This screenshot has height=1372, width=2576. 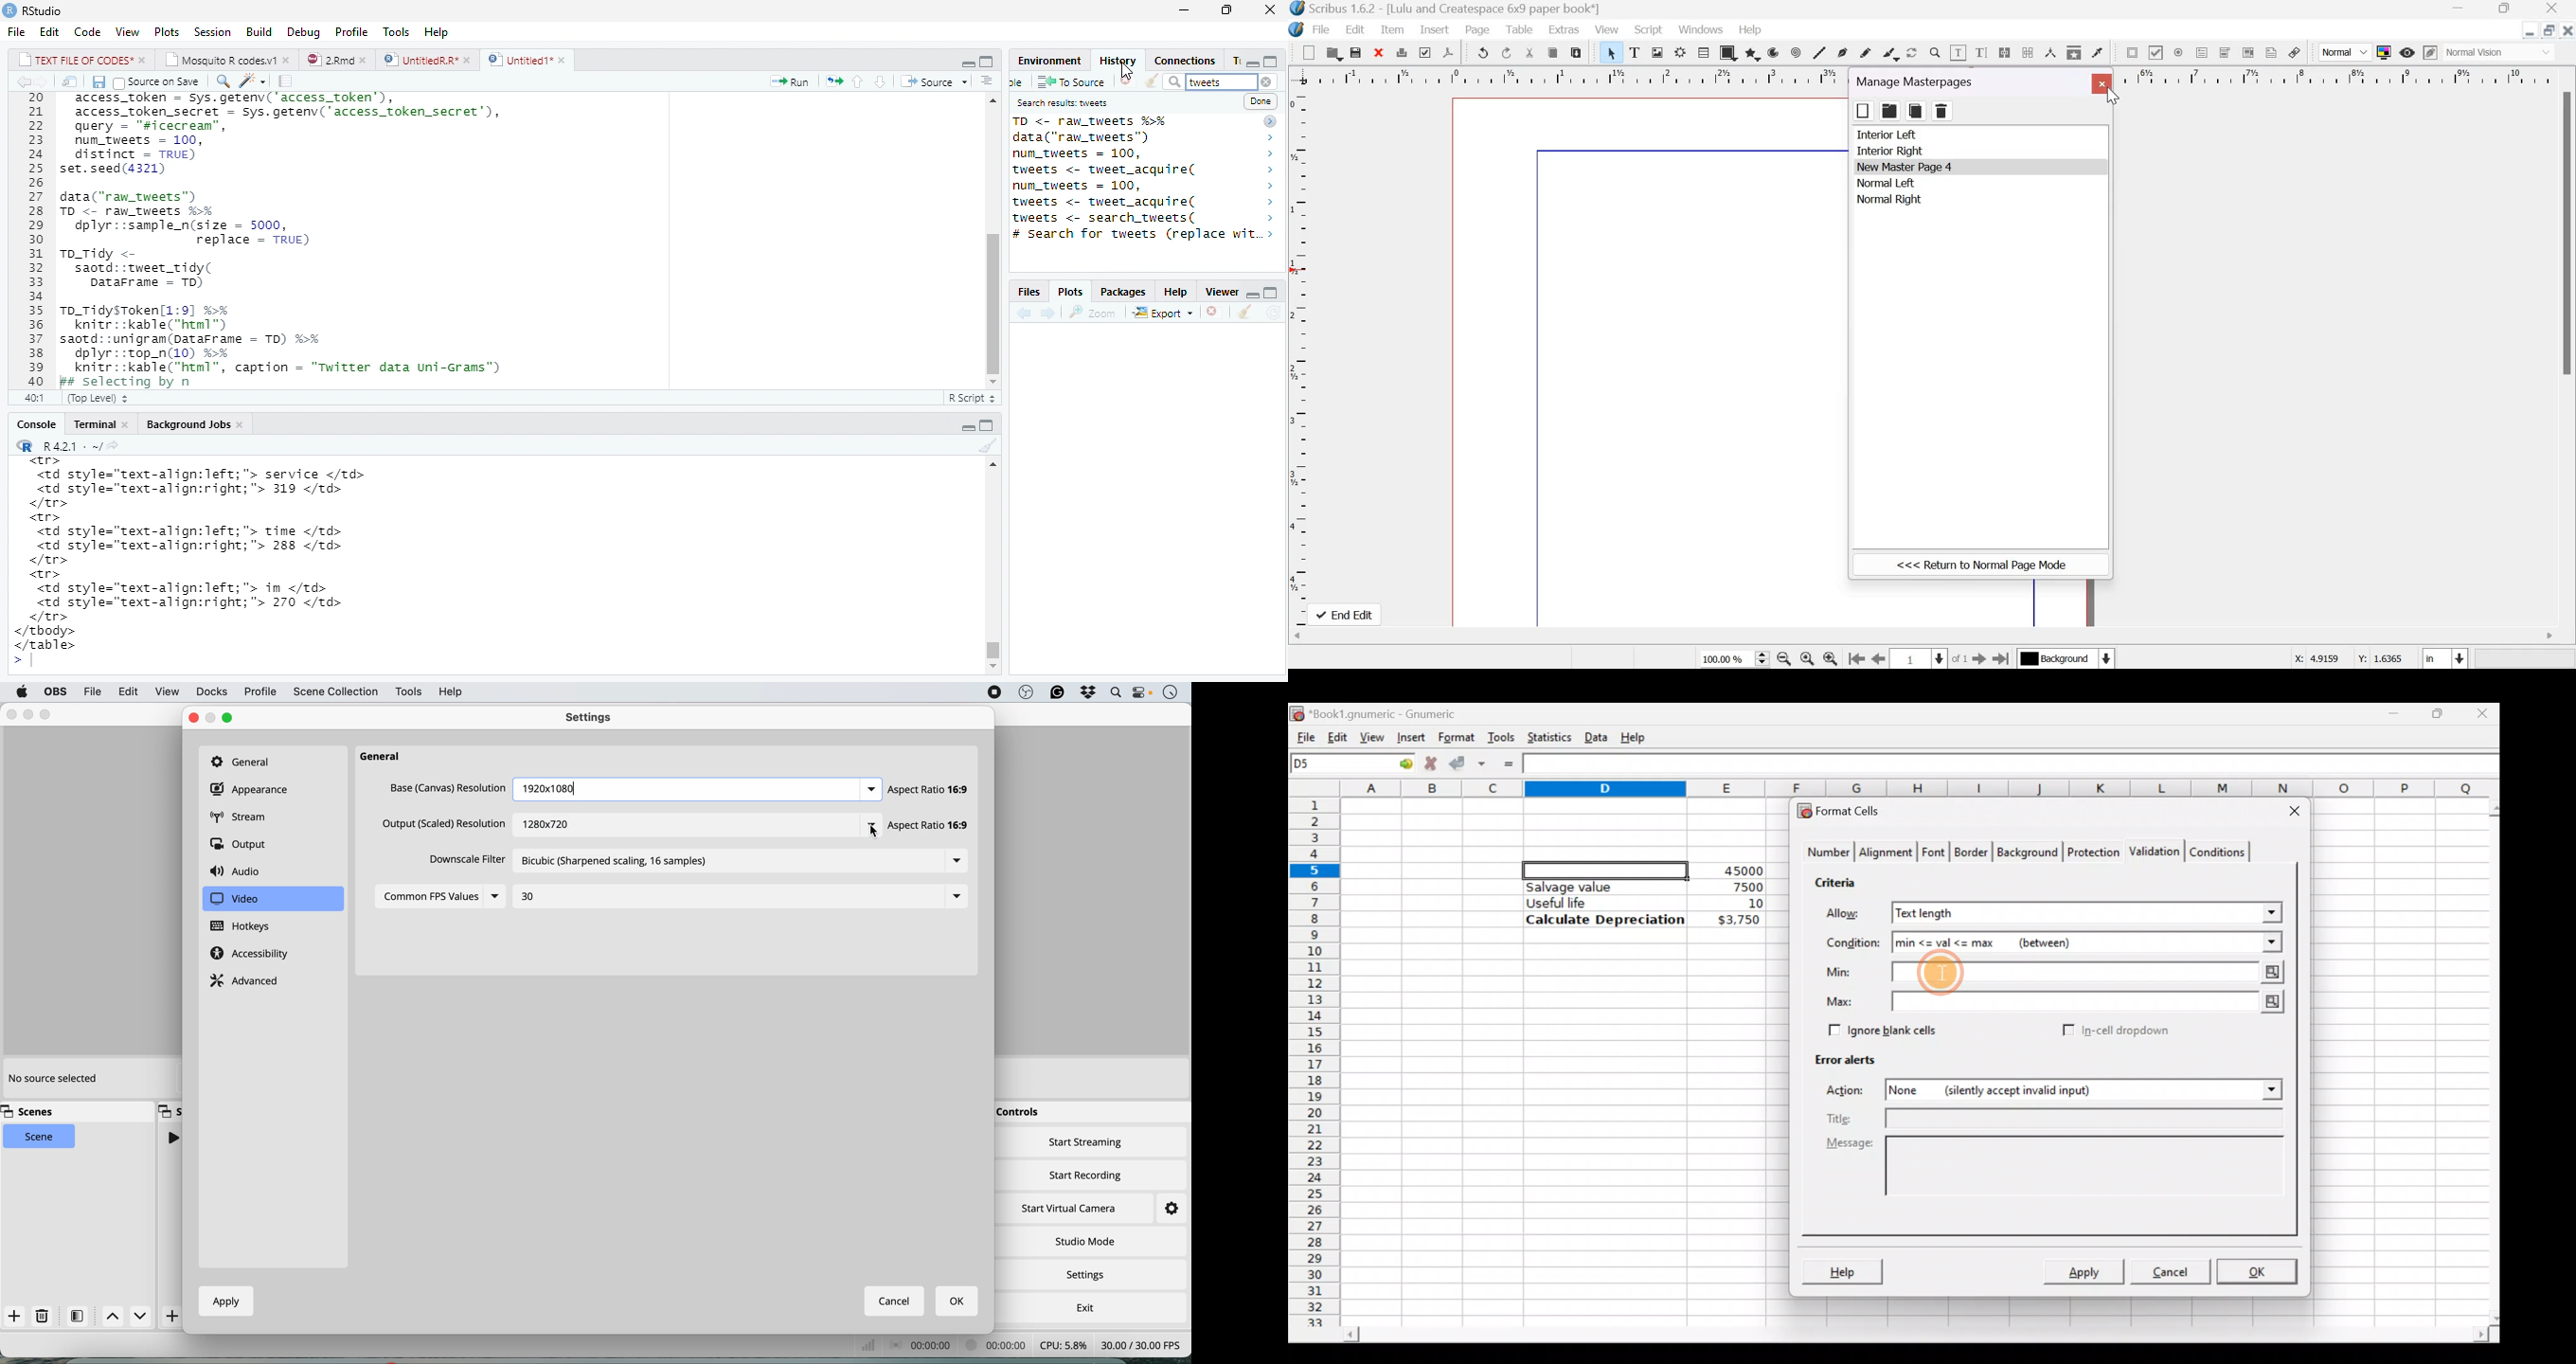 I want to click on Teominal, so click(x=99, y=422).